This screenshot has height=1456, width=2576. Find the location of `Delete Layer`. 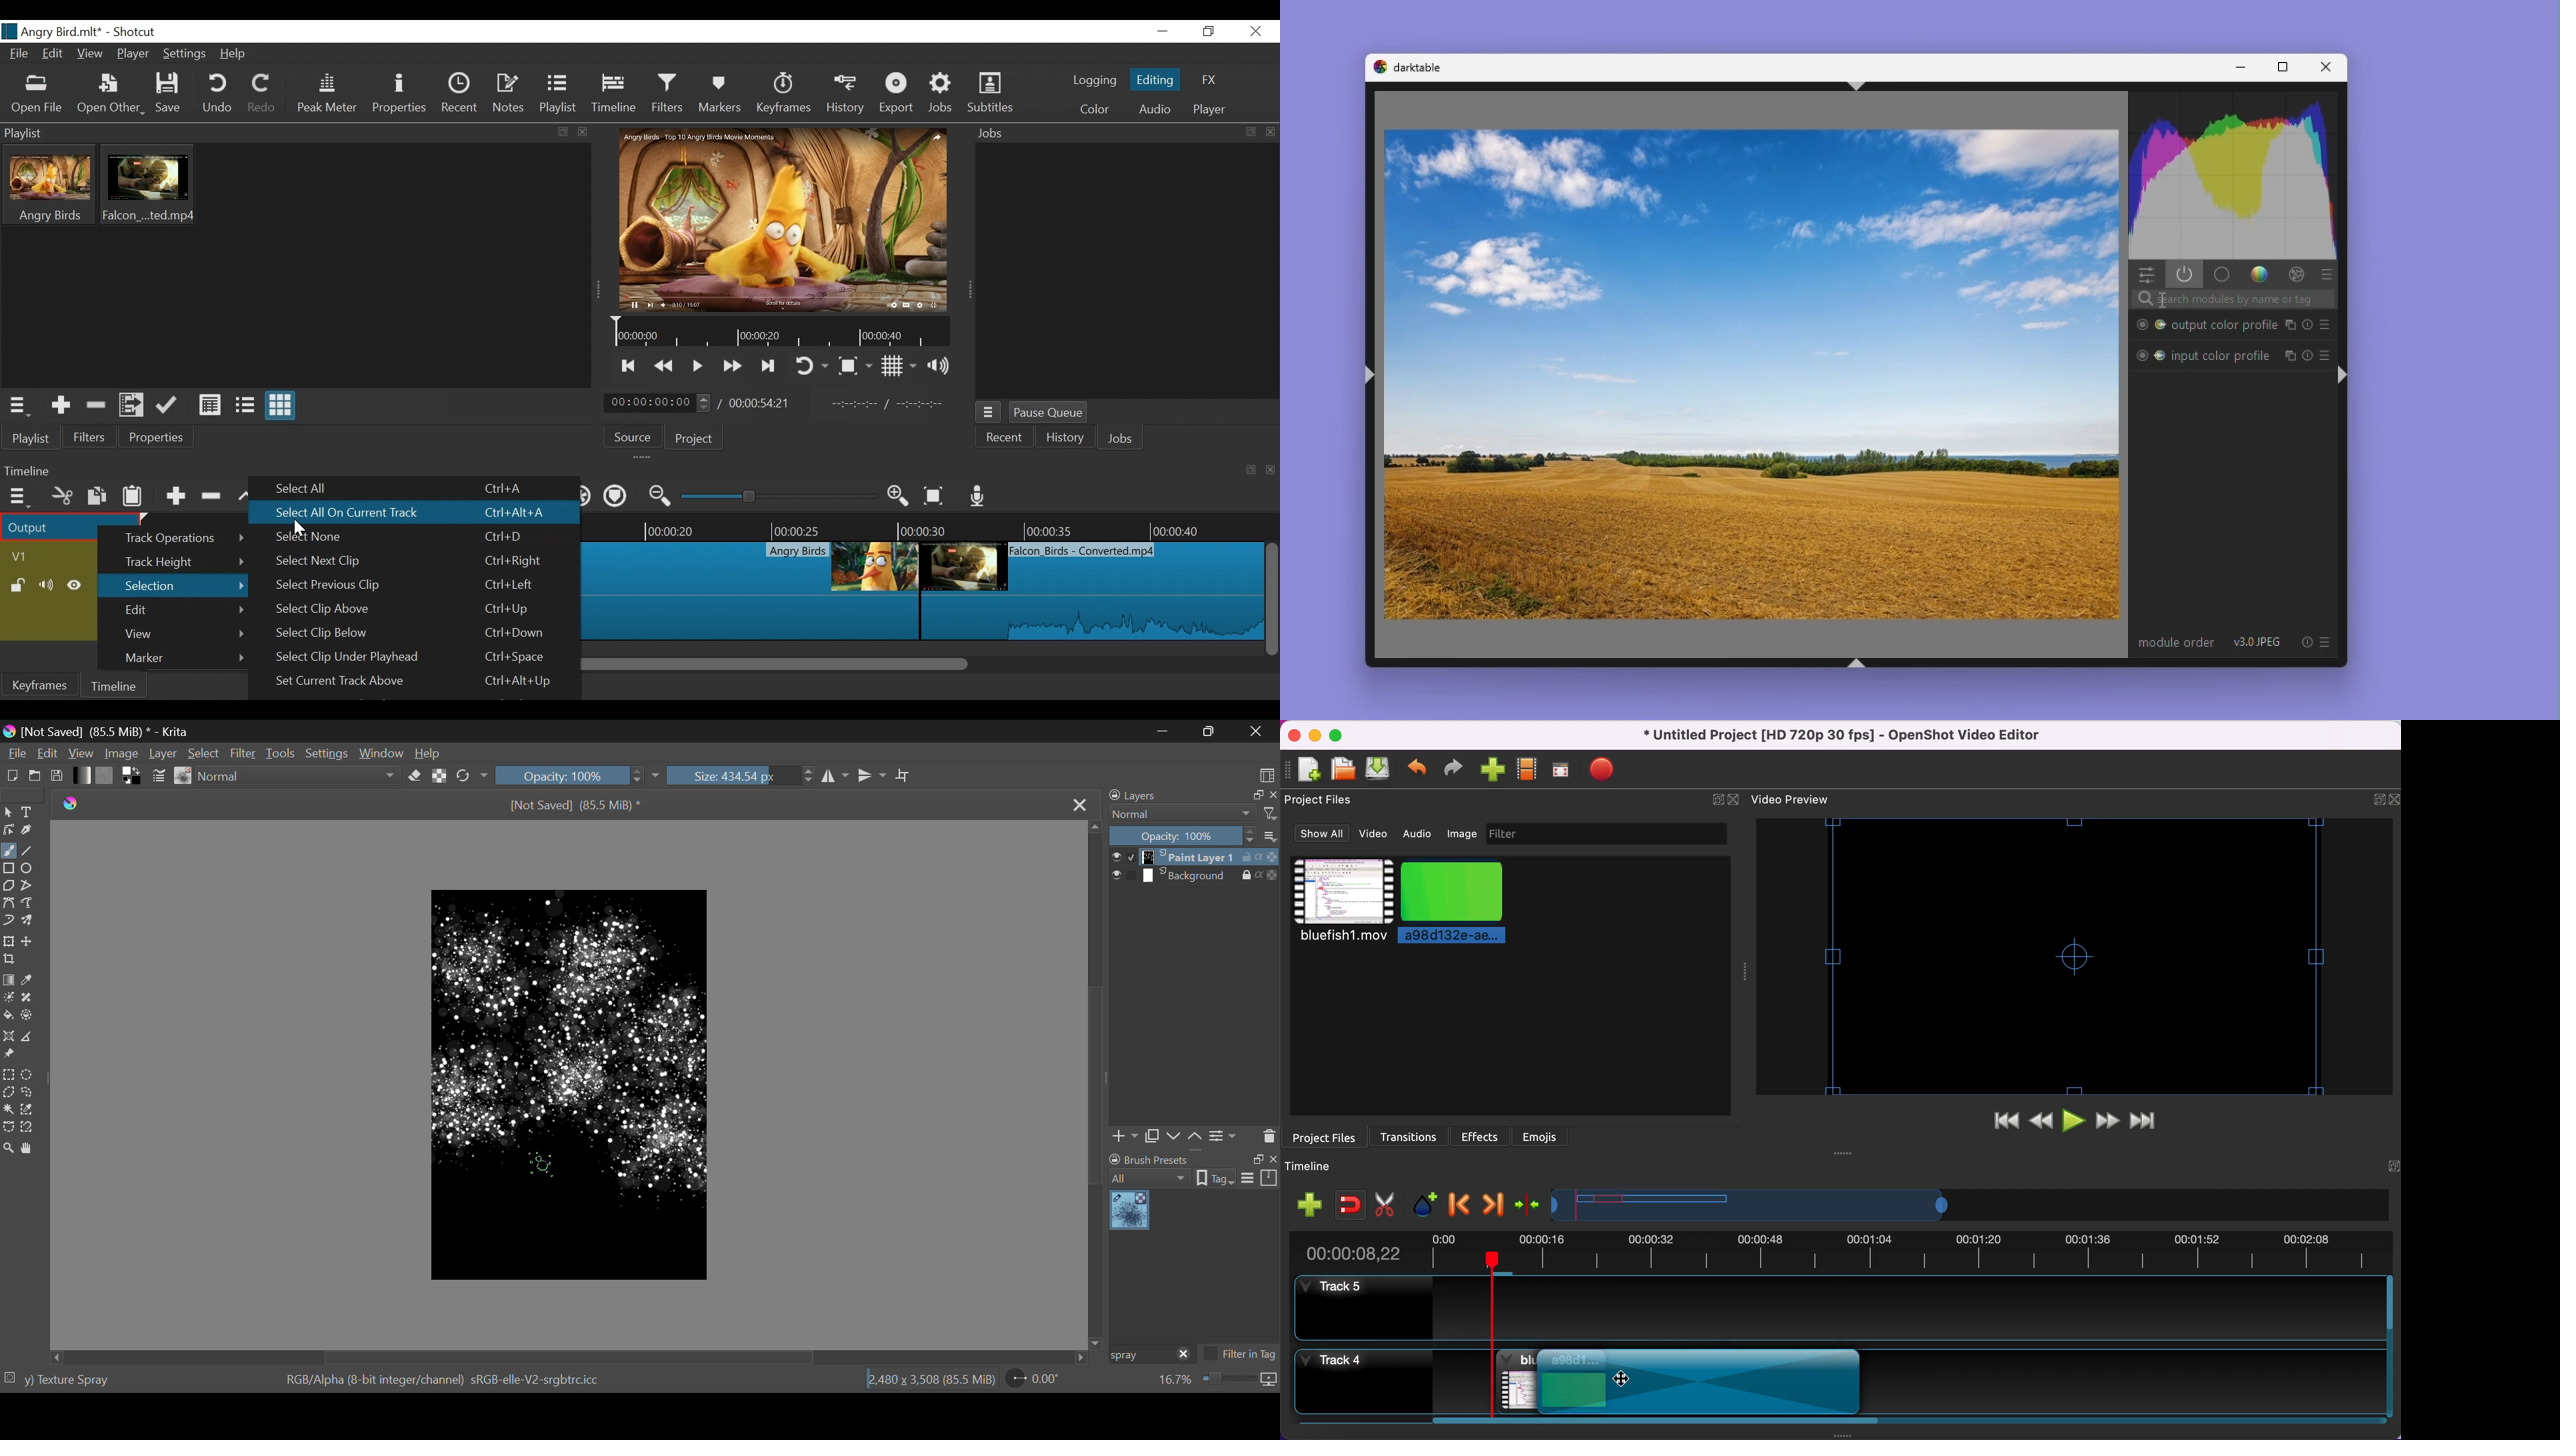

Delete Layer is located at coordinates (1267, 1135).